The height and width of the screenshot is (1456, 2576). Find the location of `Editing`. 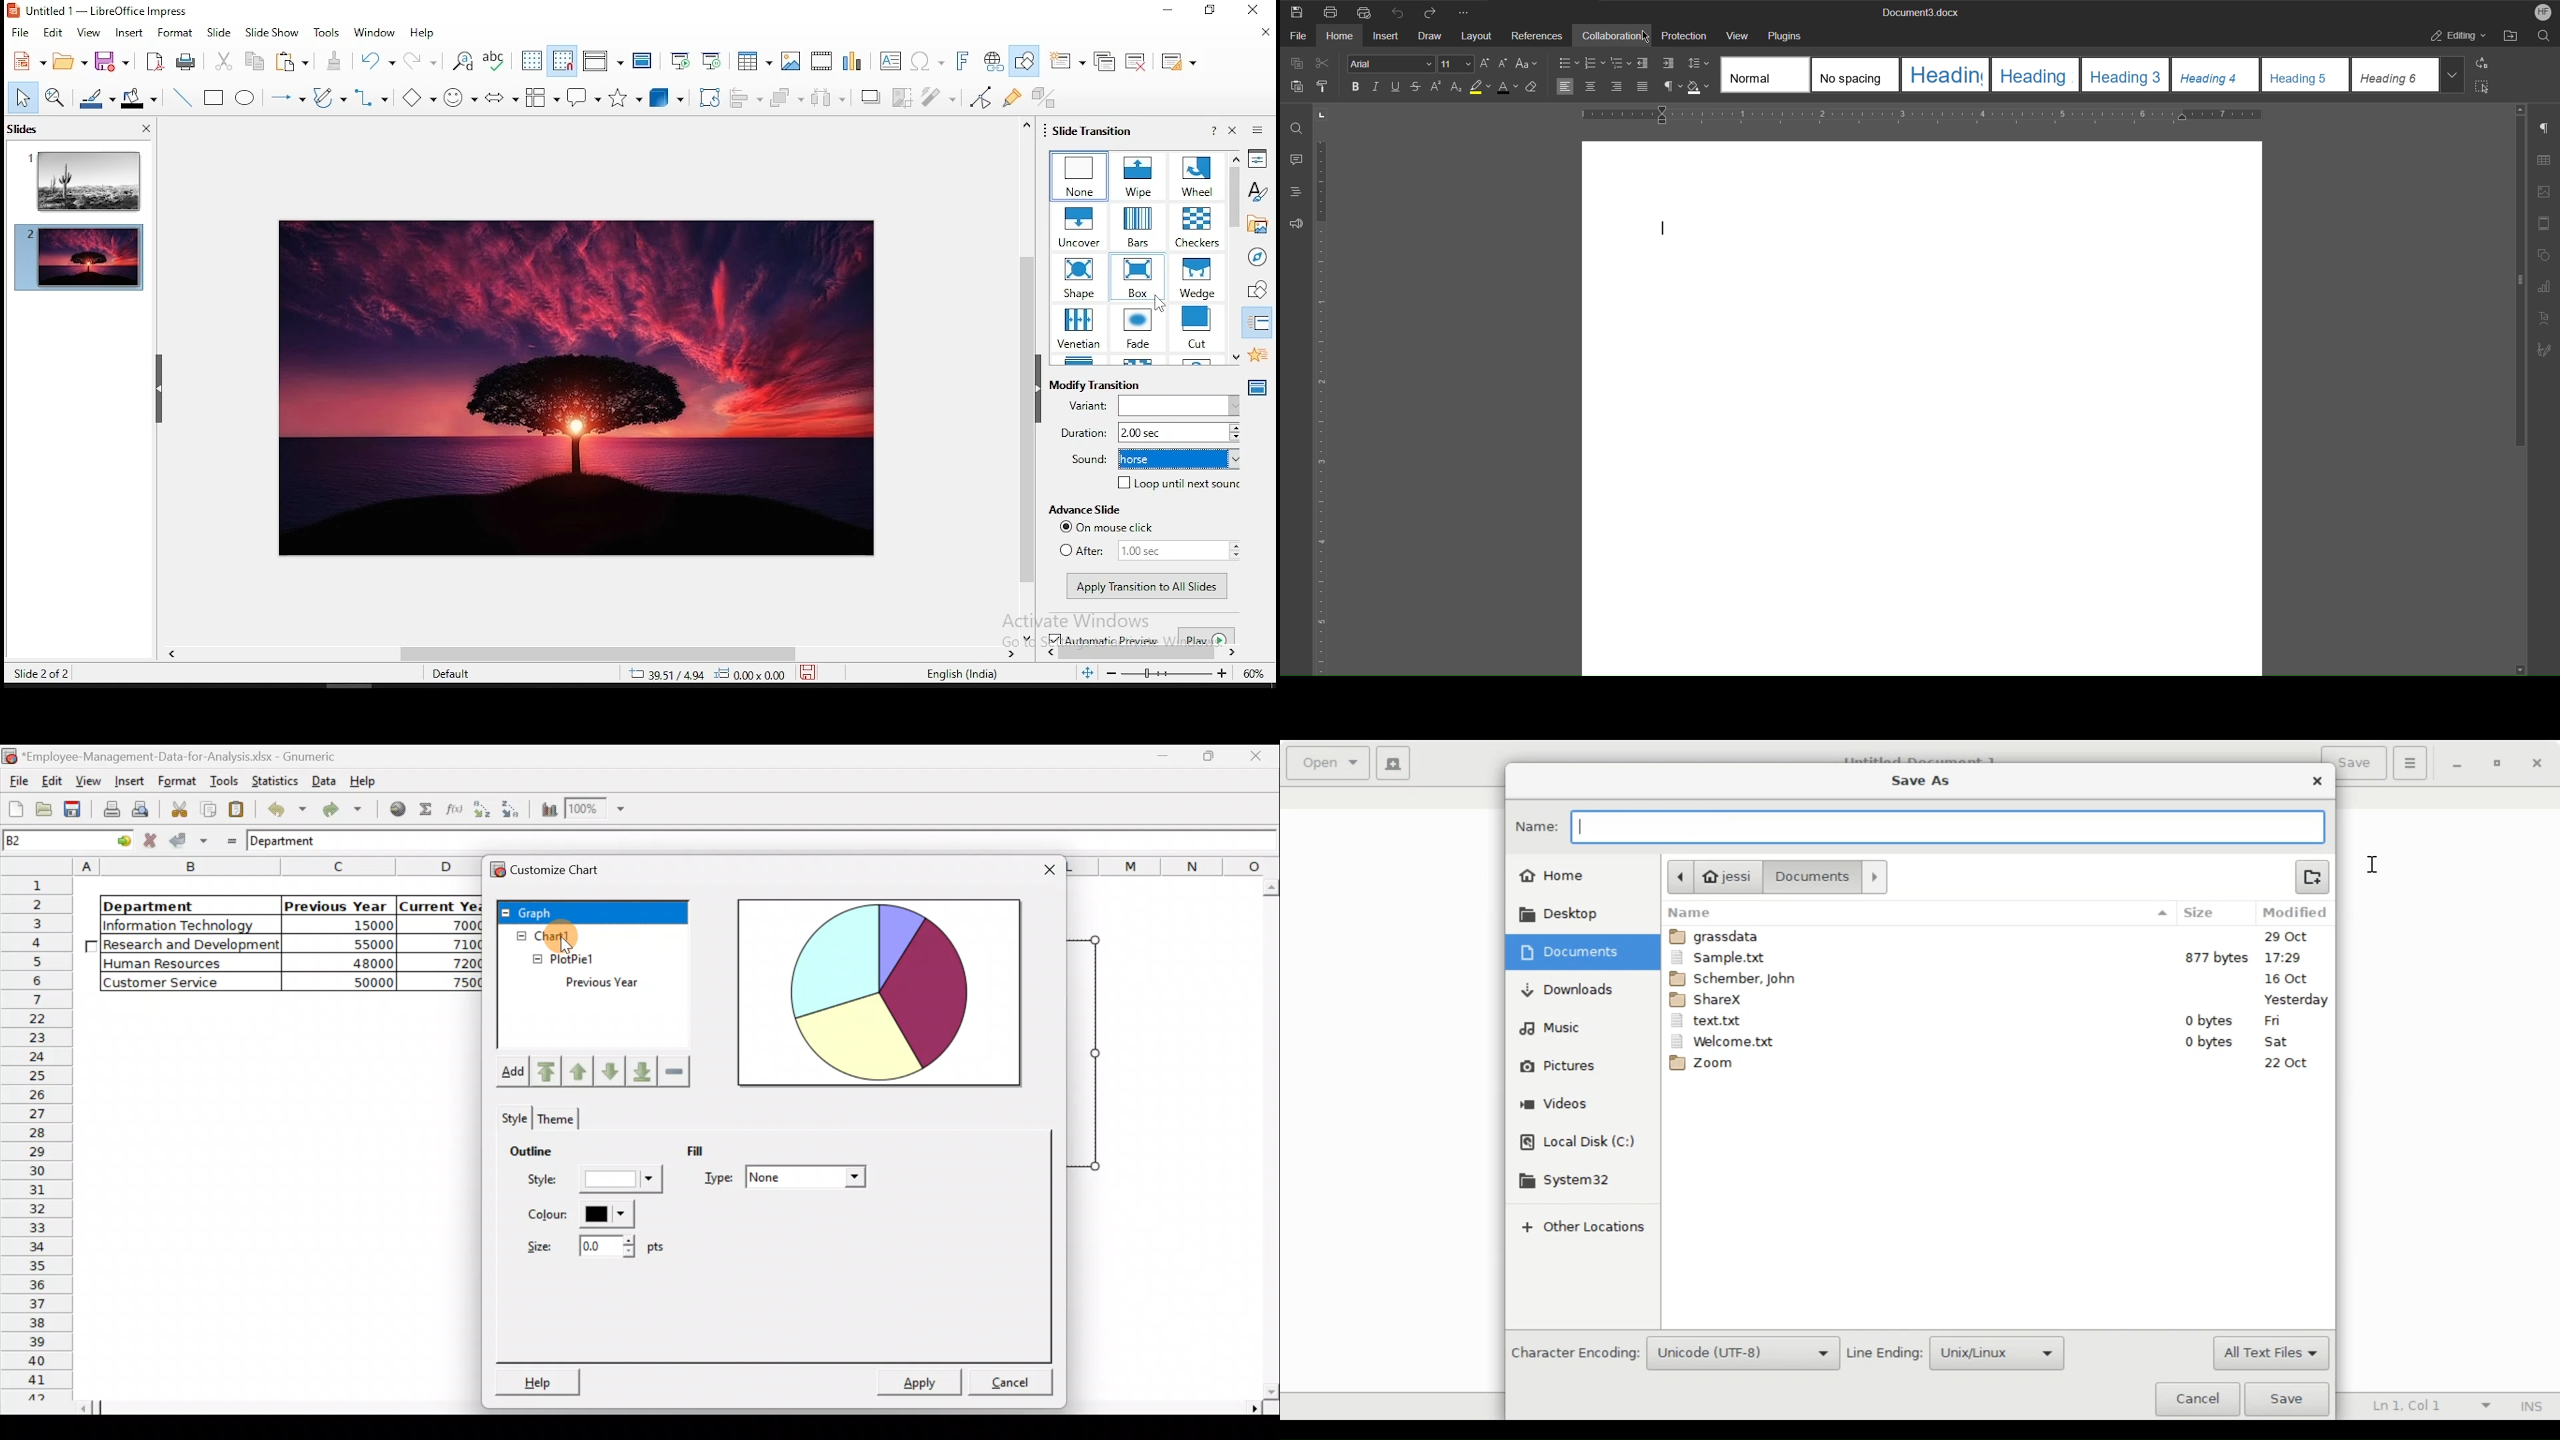

Editing is located at coordinates (2457, 37).